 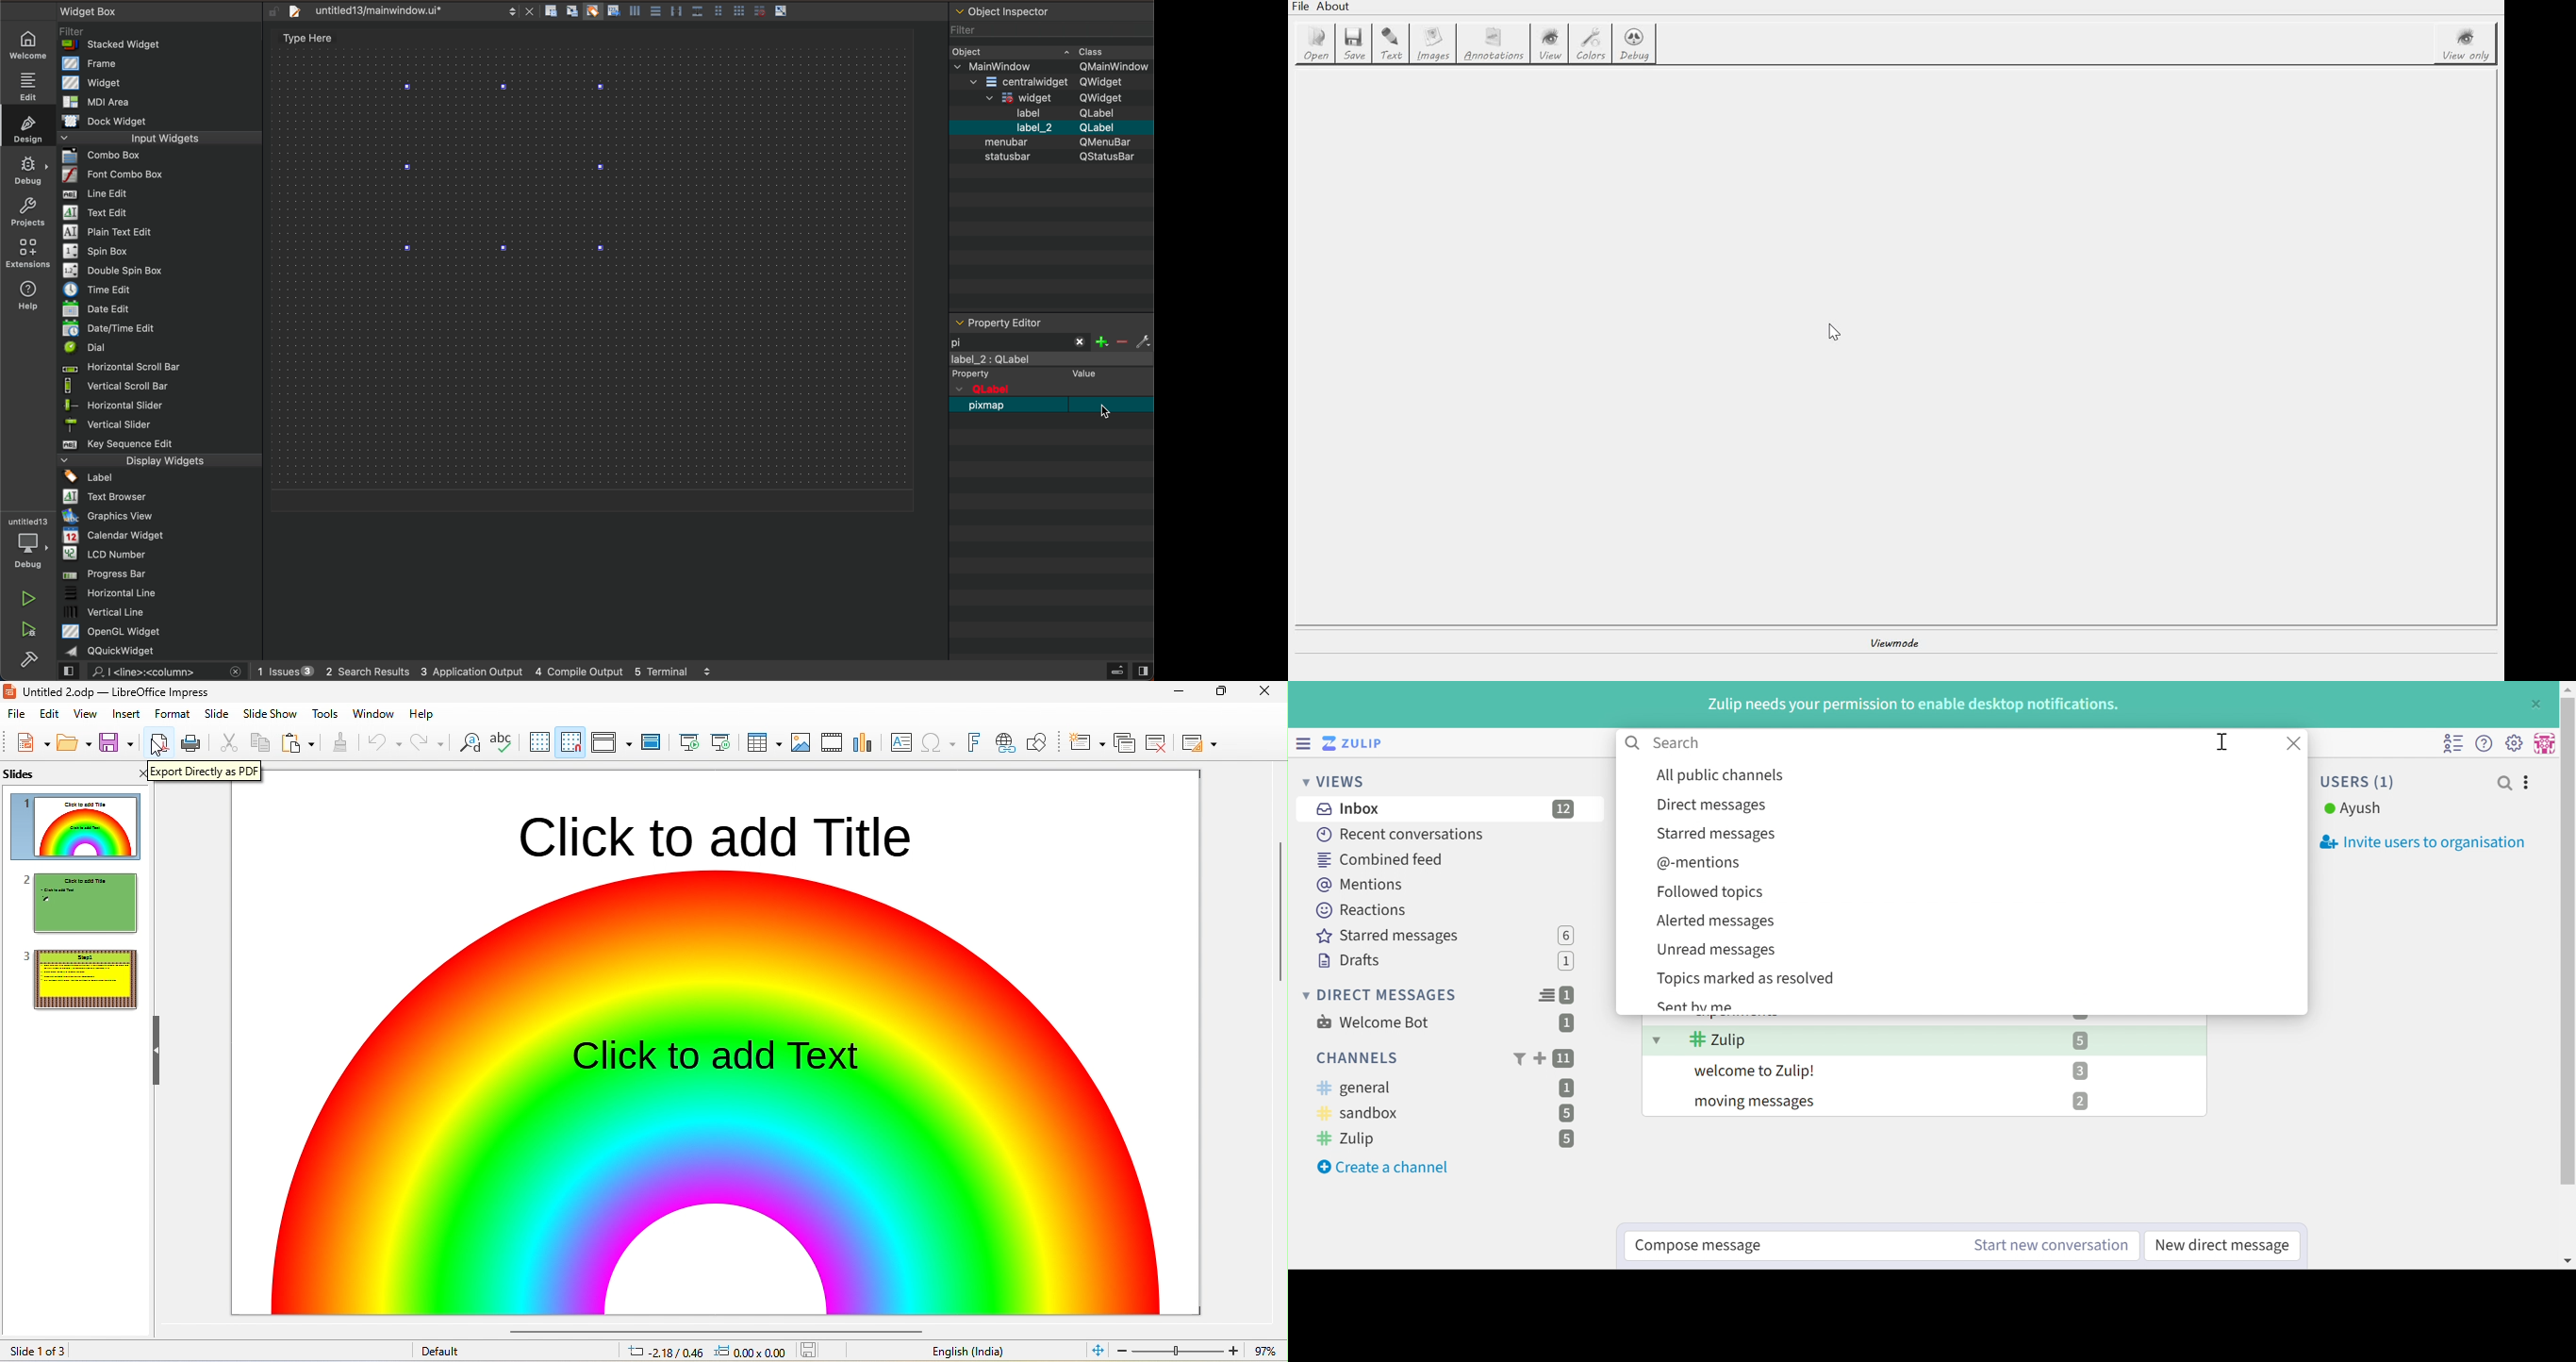 I want to click on window, so click(x=372, y=712).